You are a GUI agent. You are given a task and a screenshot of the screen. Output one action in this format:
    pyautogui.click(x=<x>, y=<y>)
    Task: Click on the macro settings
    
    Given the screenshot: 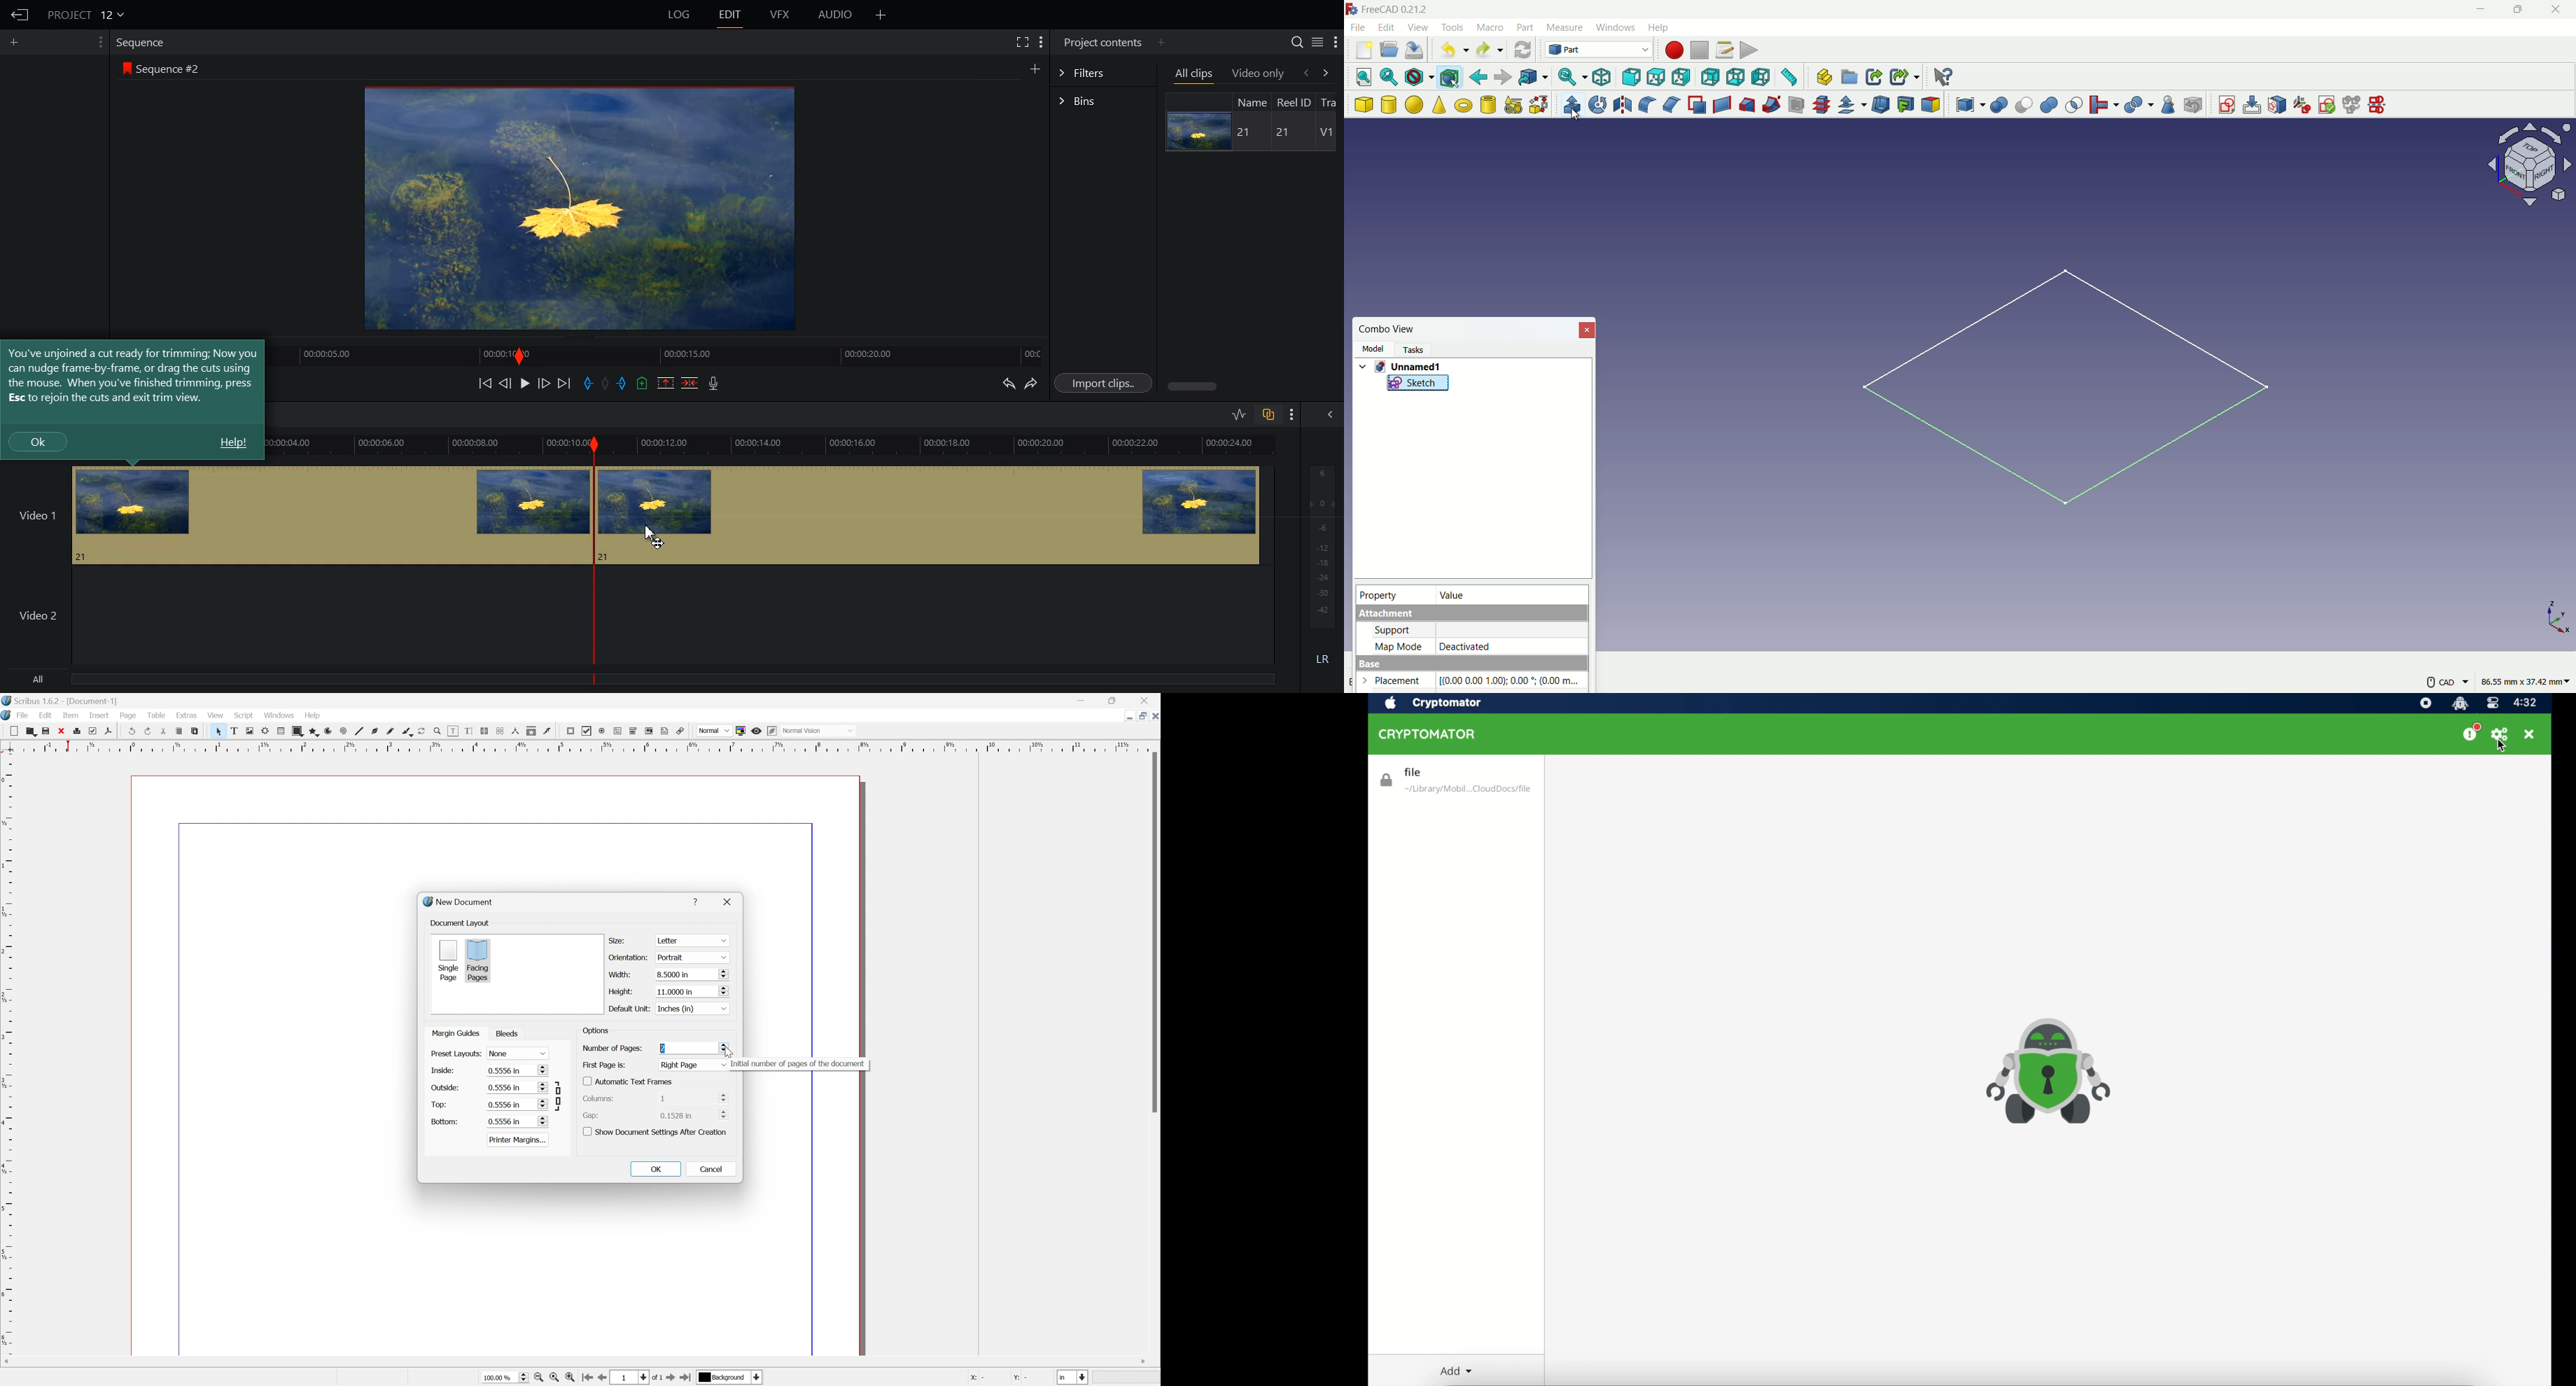 What is the action you would take?
    pyautogui.click(x=1725, y=50)
    